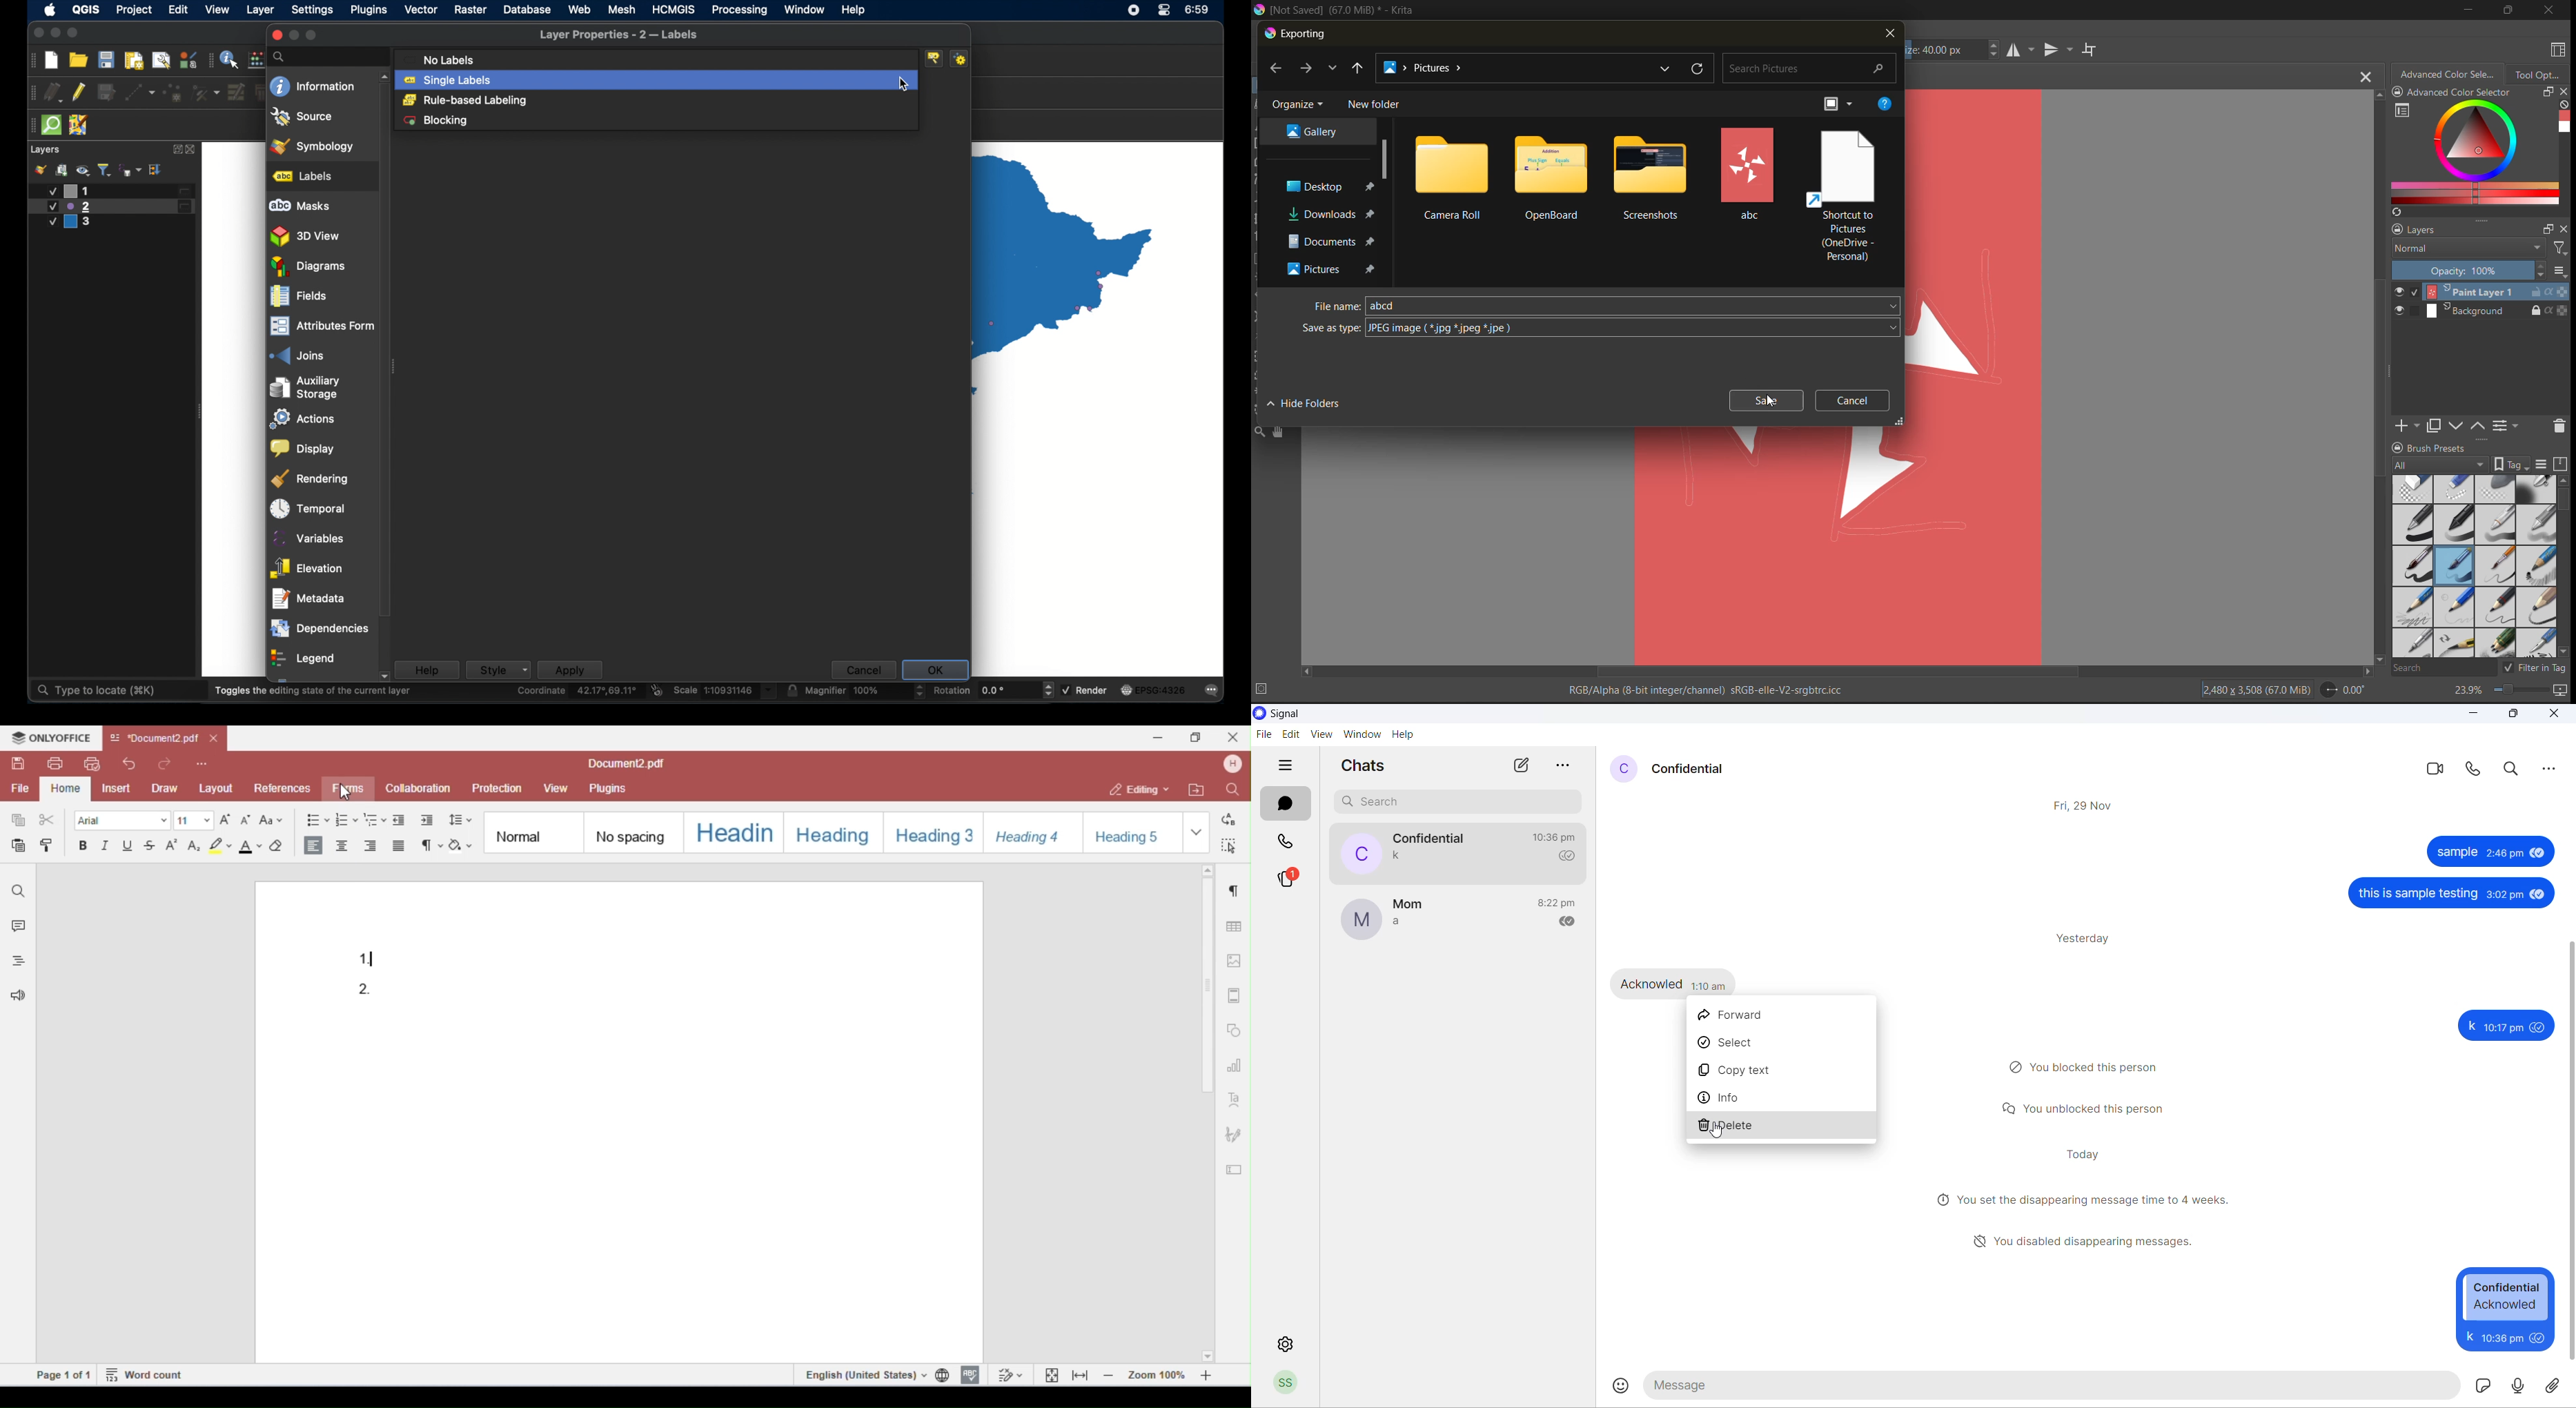 The height and width of the screenshot is (1428, 2576). Describe the element at coordinates (2085, 1109) in the screenshot. I see `unblocked contact message` at that location.